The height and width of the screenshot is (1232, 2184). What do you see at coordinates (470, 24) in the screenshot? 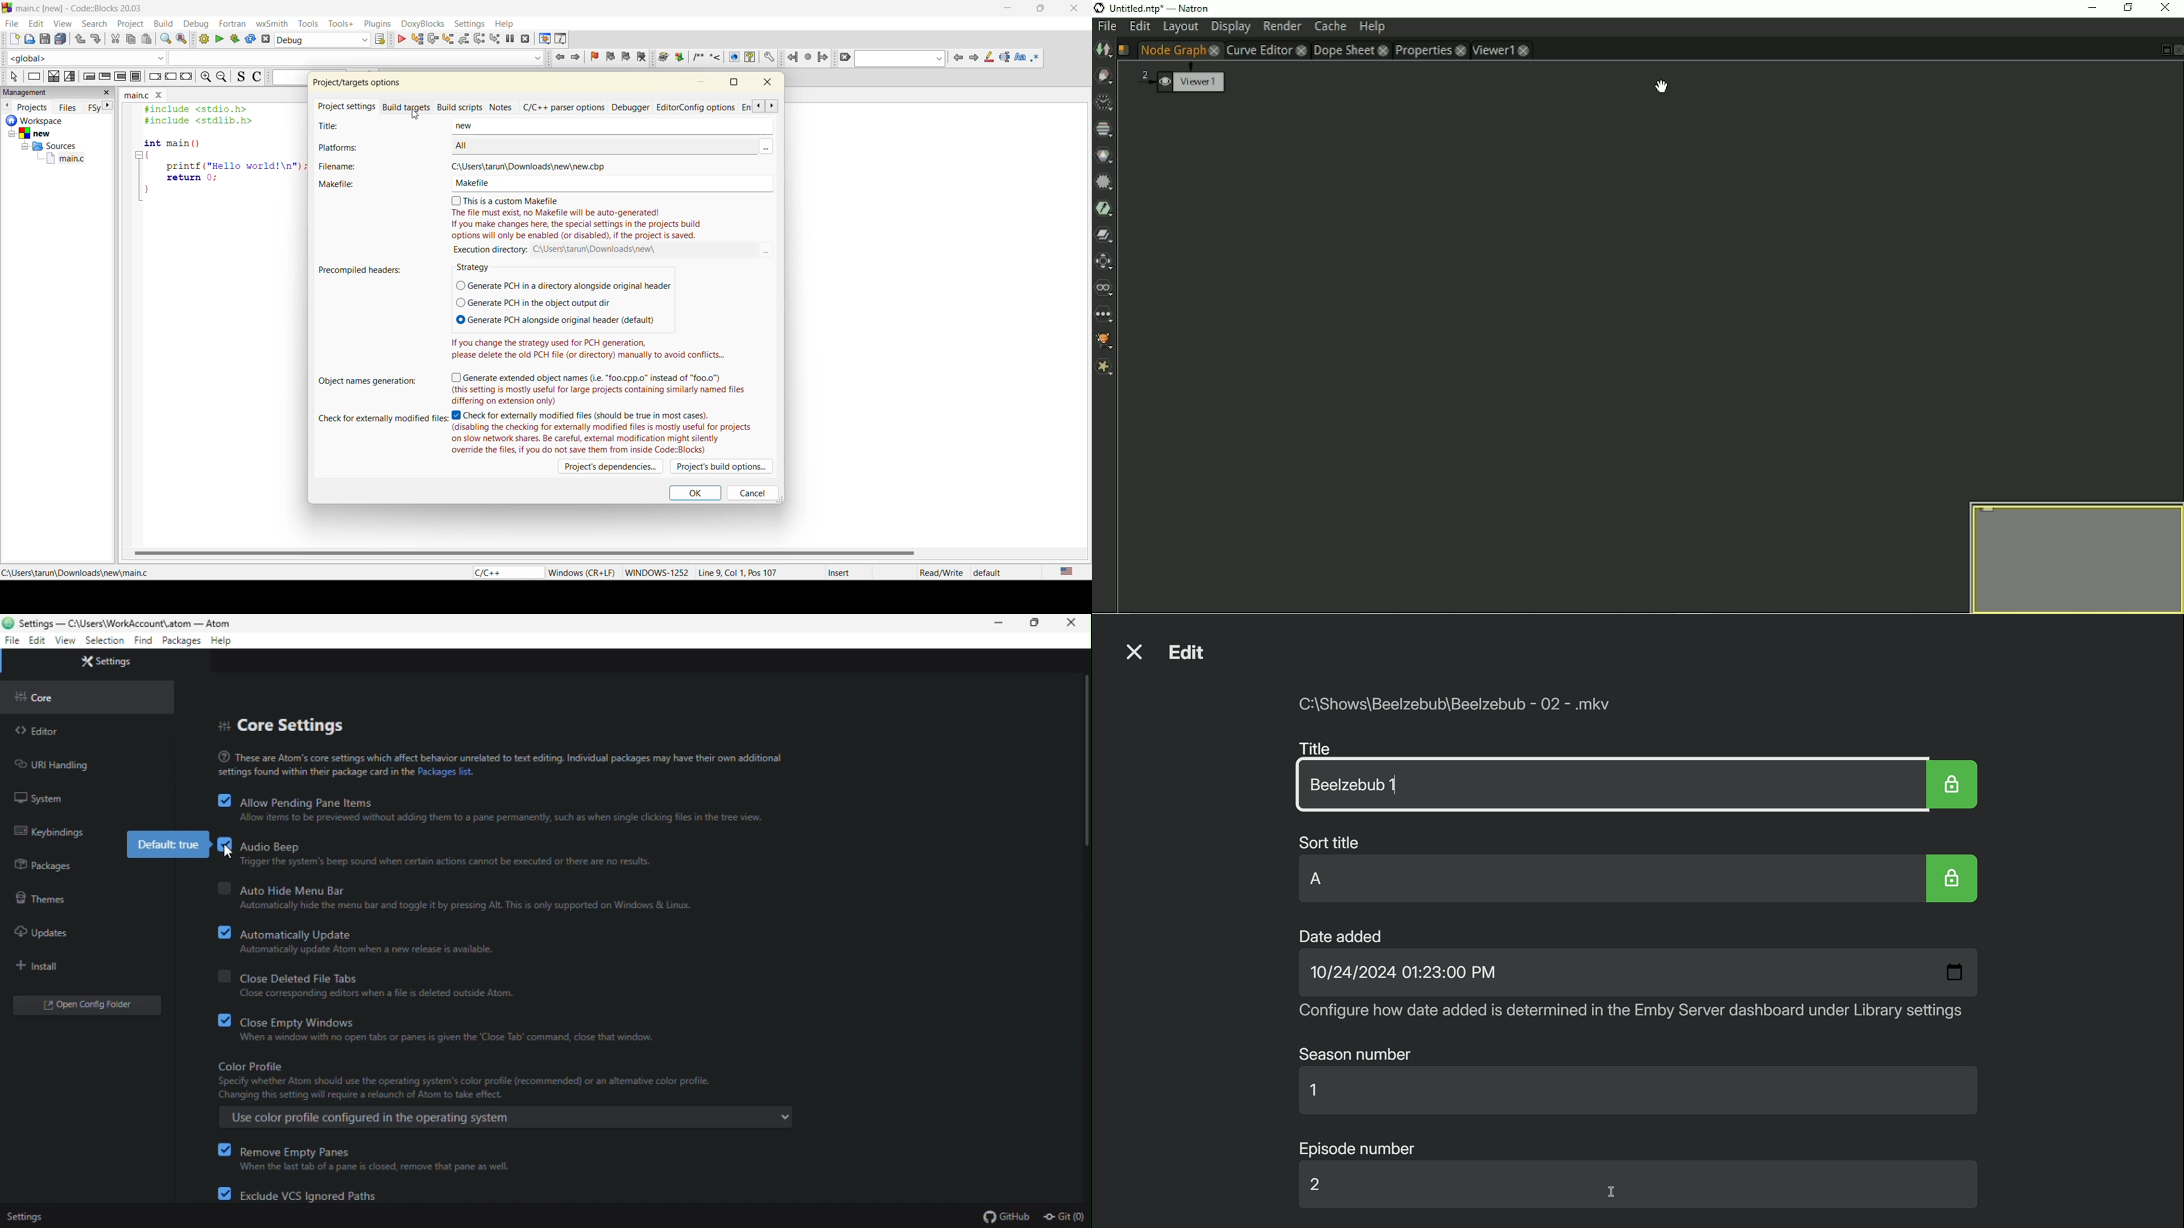
I see `settings` at bounding box center [470, 24].